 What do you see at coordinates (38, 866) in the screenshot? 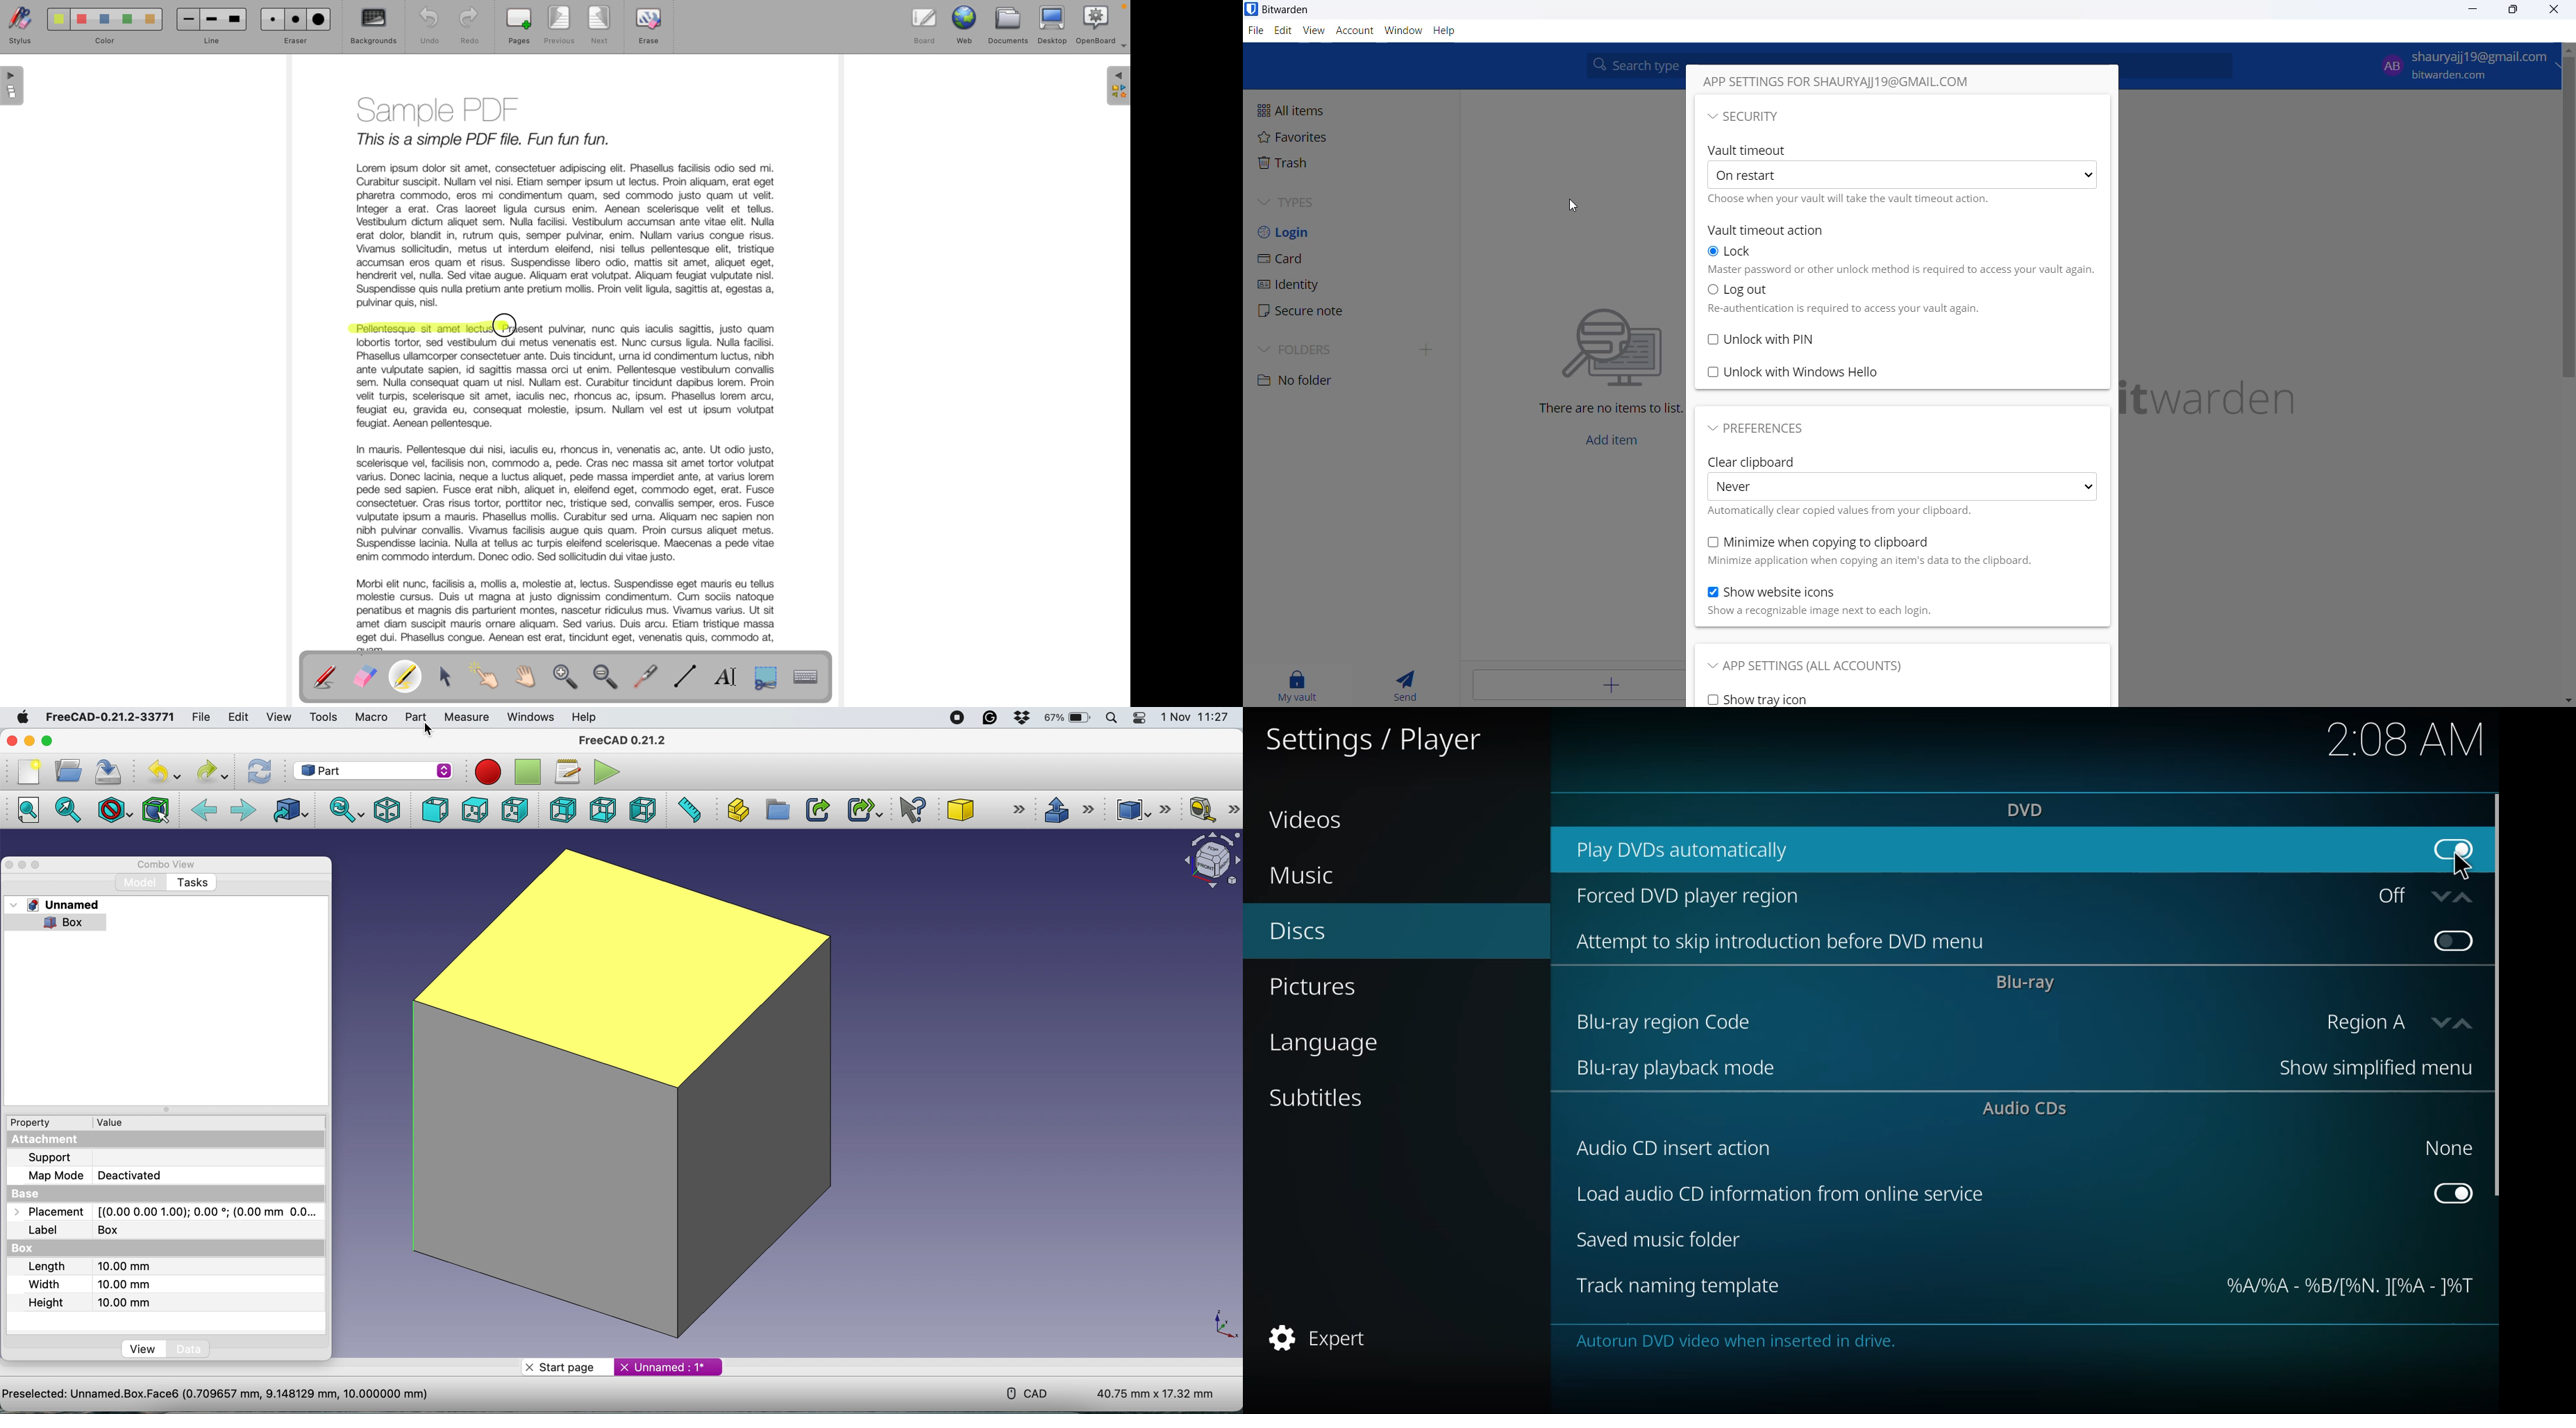
I see `maximise` at bounding box center [38, 866].